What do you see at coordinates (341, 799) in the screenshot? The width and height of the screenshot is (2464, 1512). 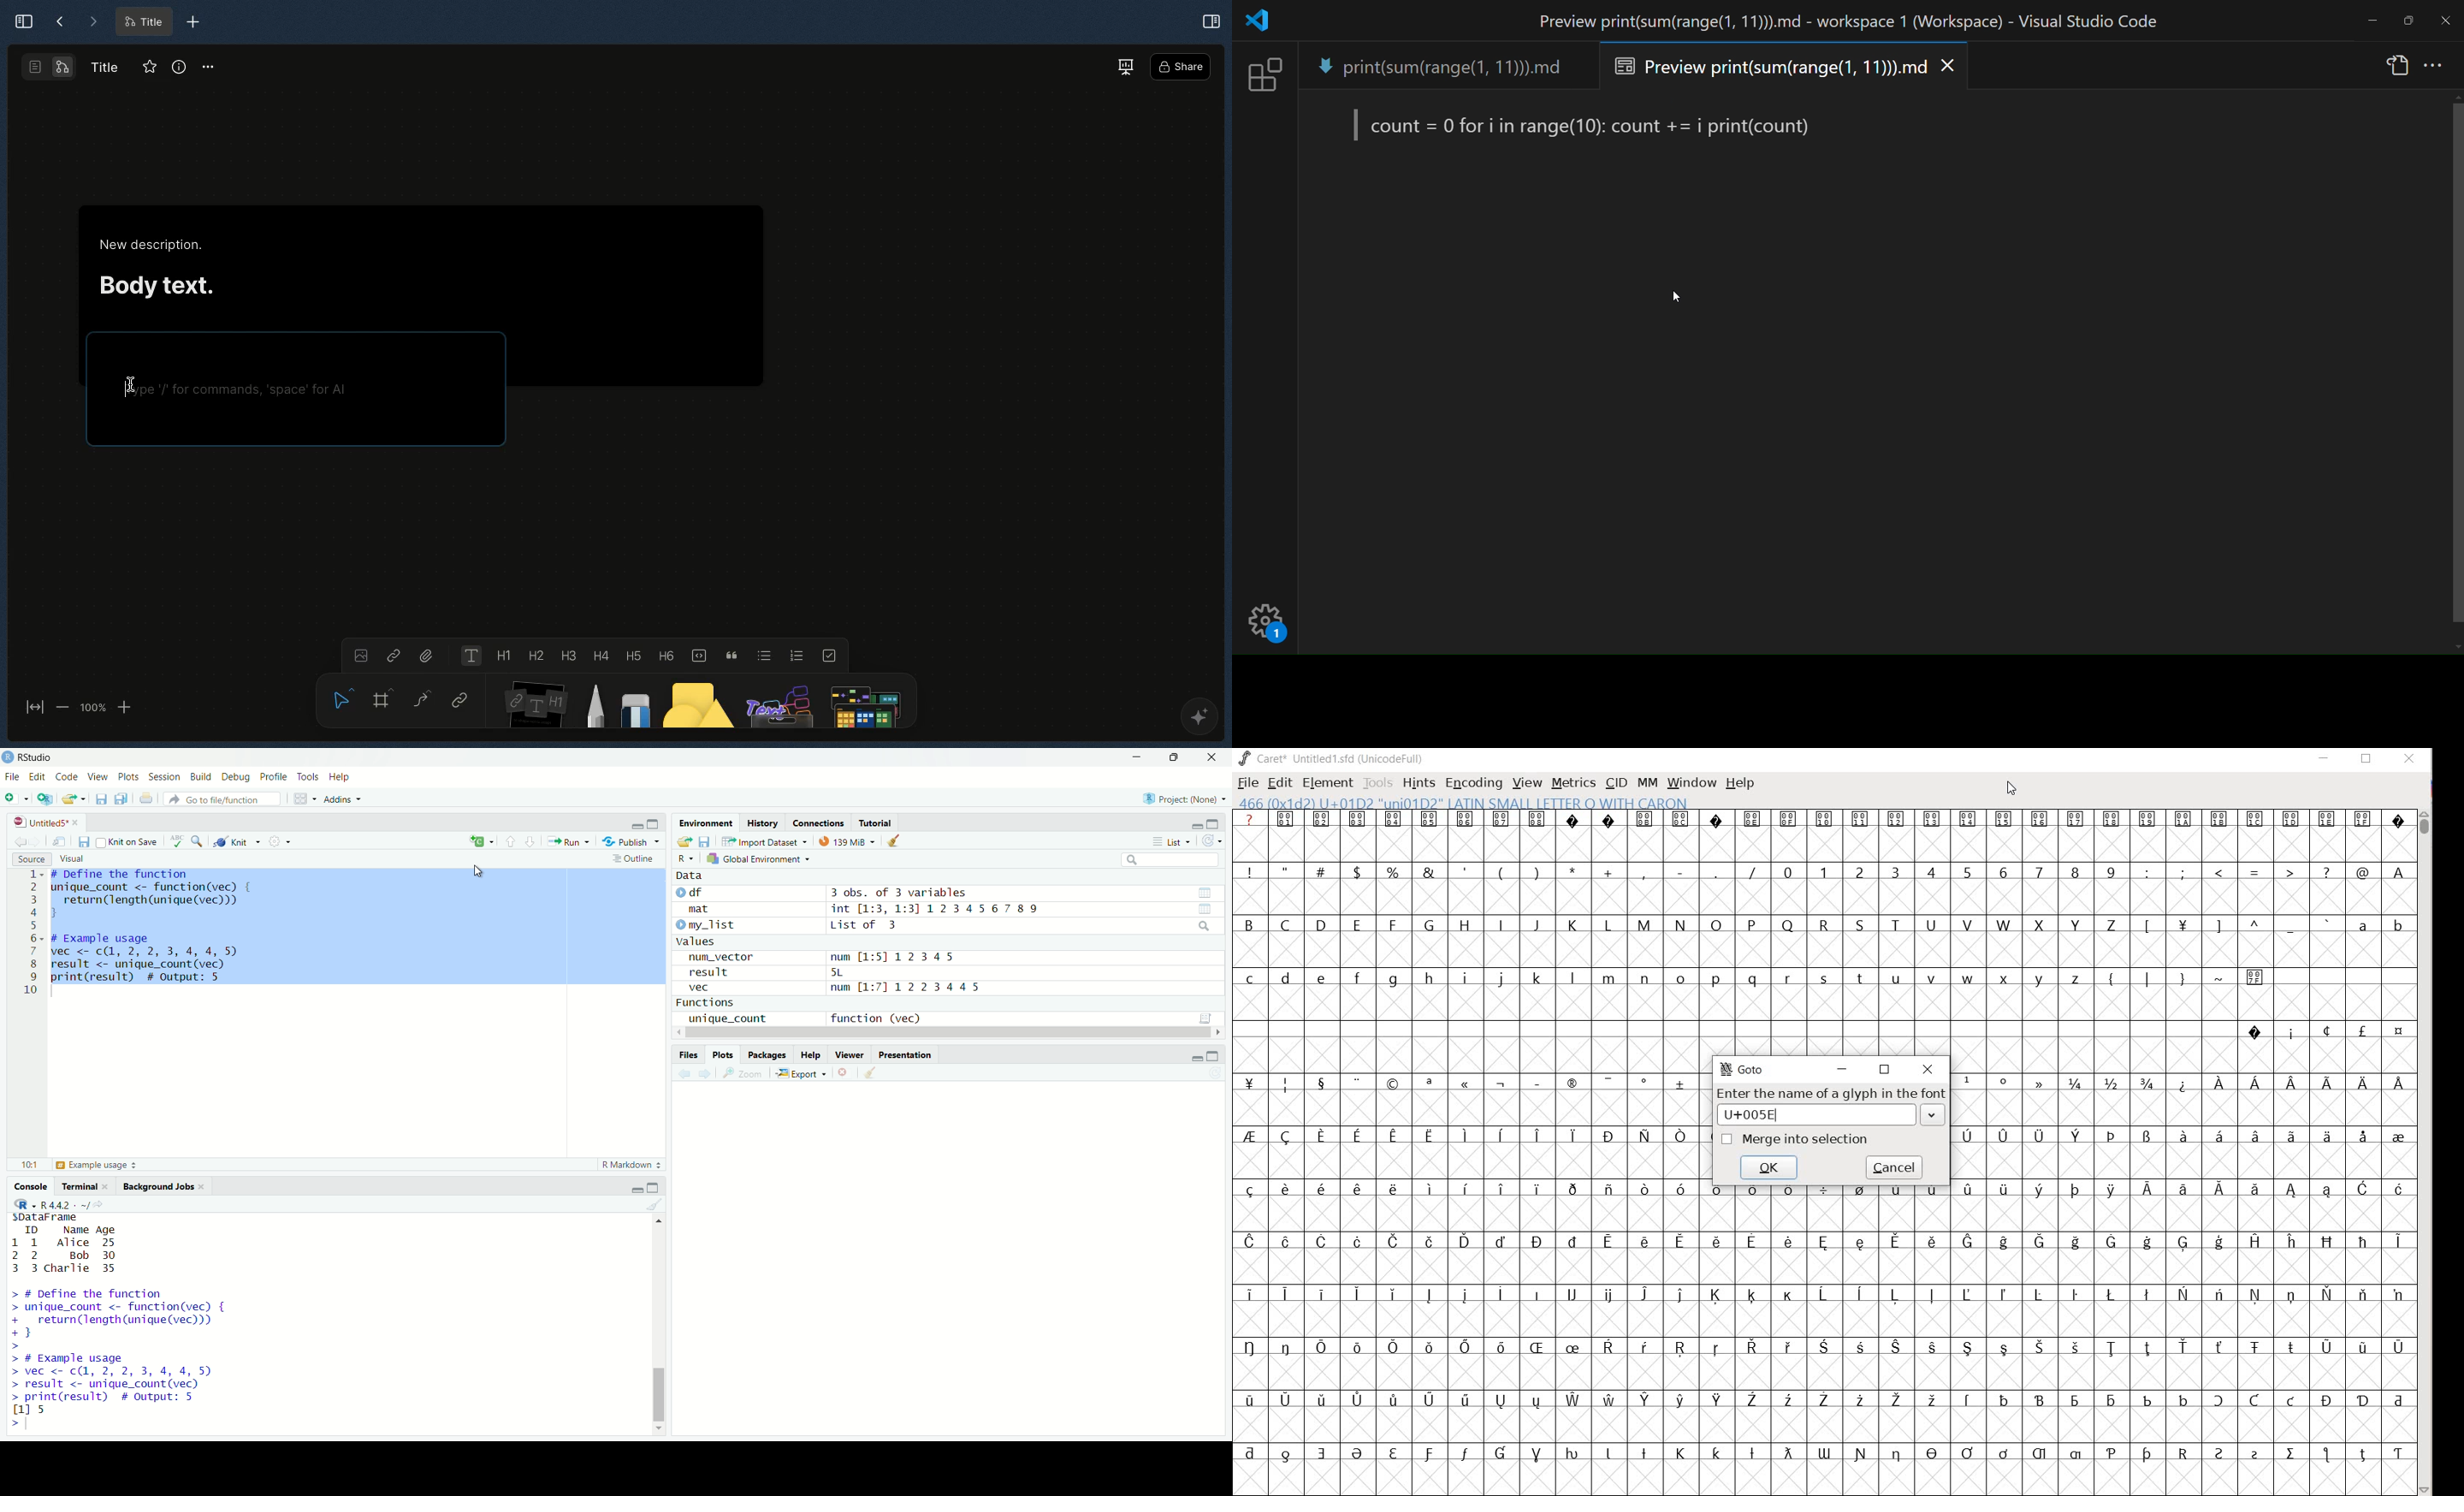 I see `Addins` at bounding box center [341, 799].